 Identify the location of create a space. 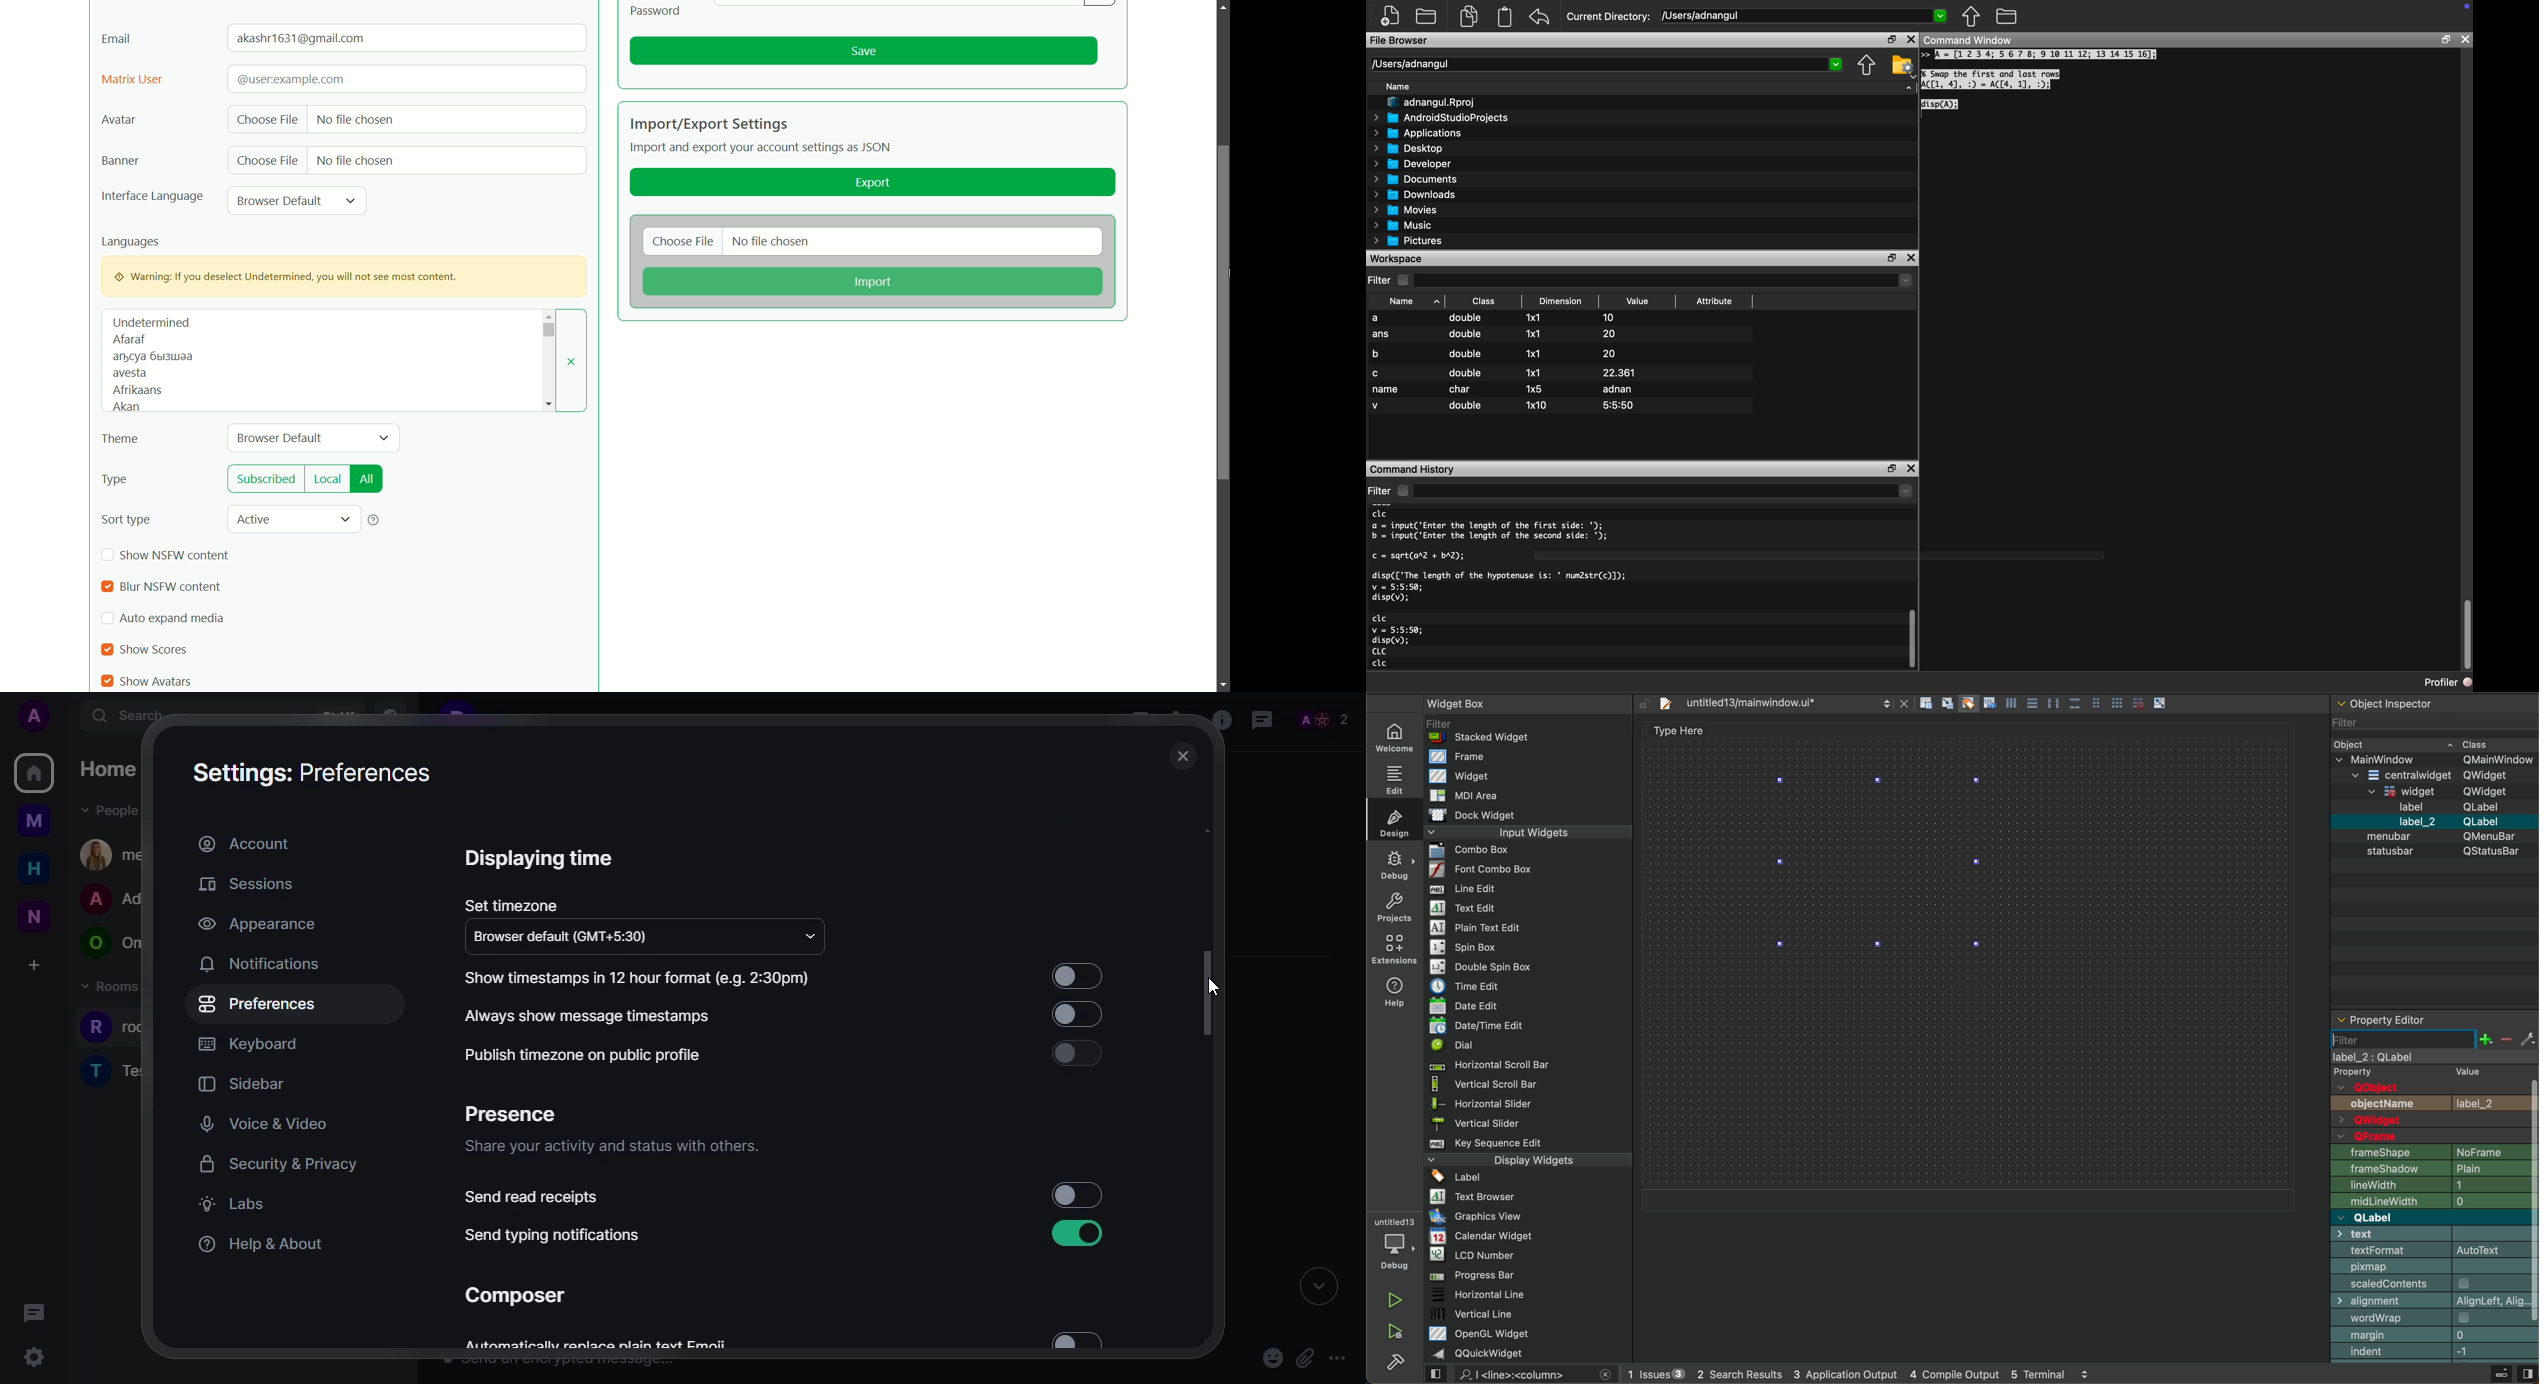
(33, 964).